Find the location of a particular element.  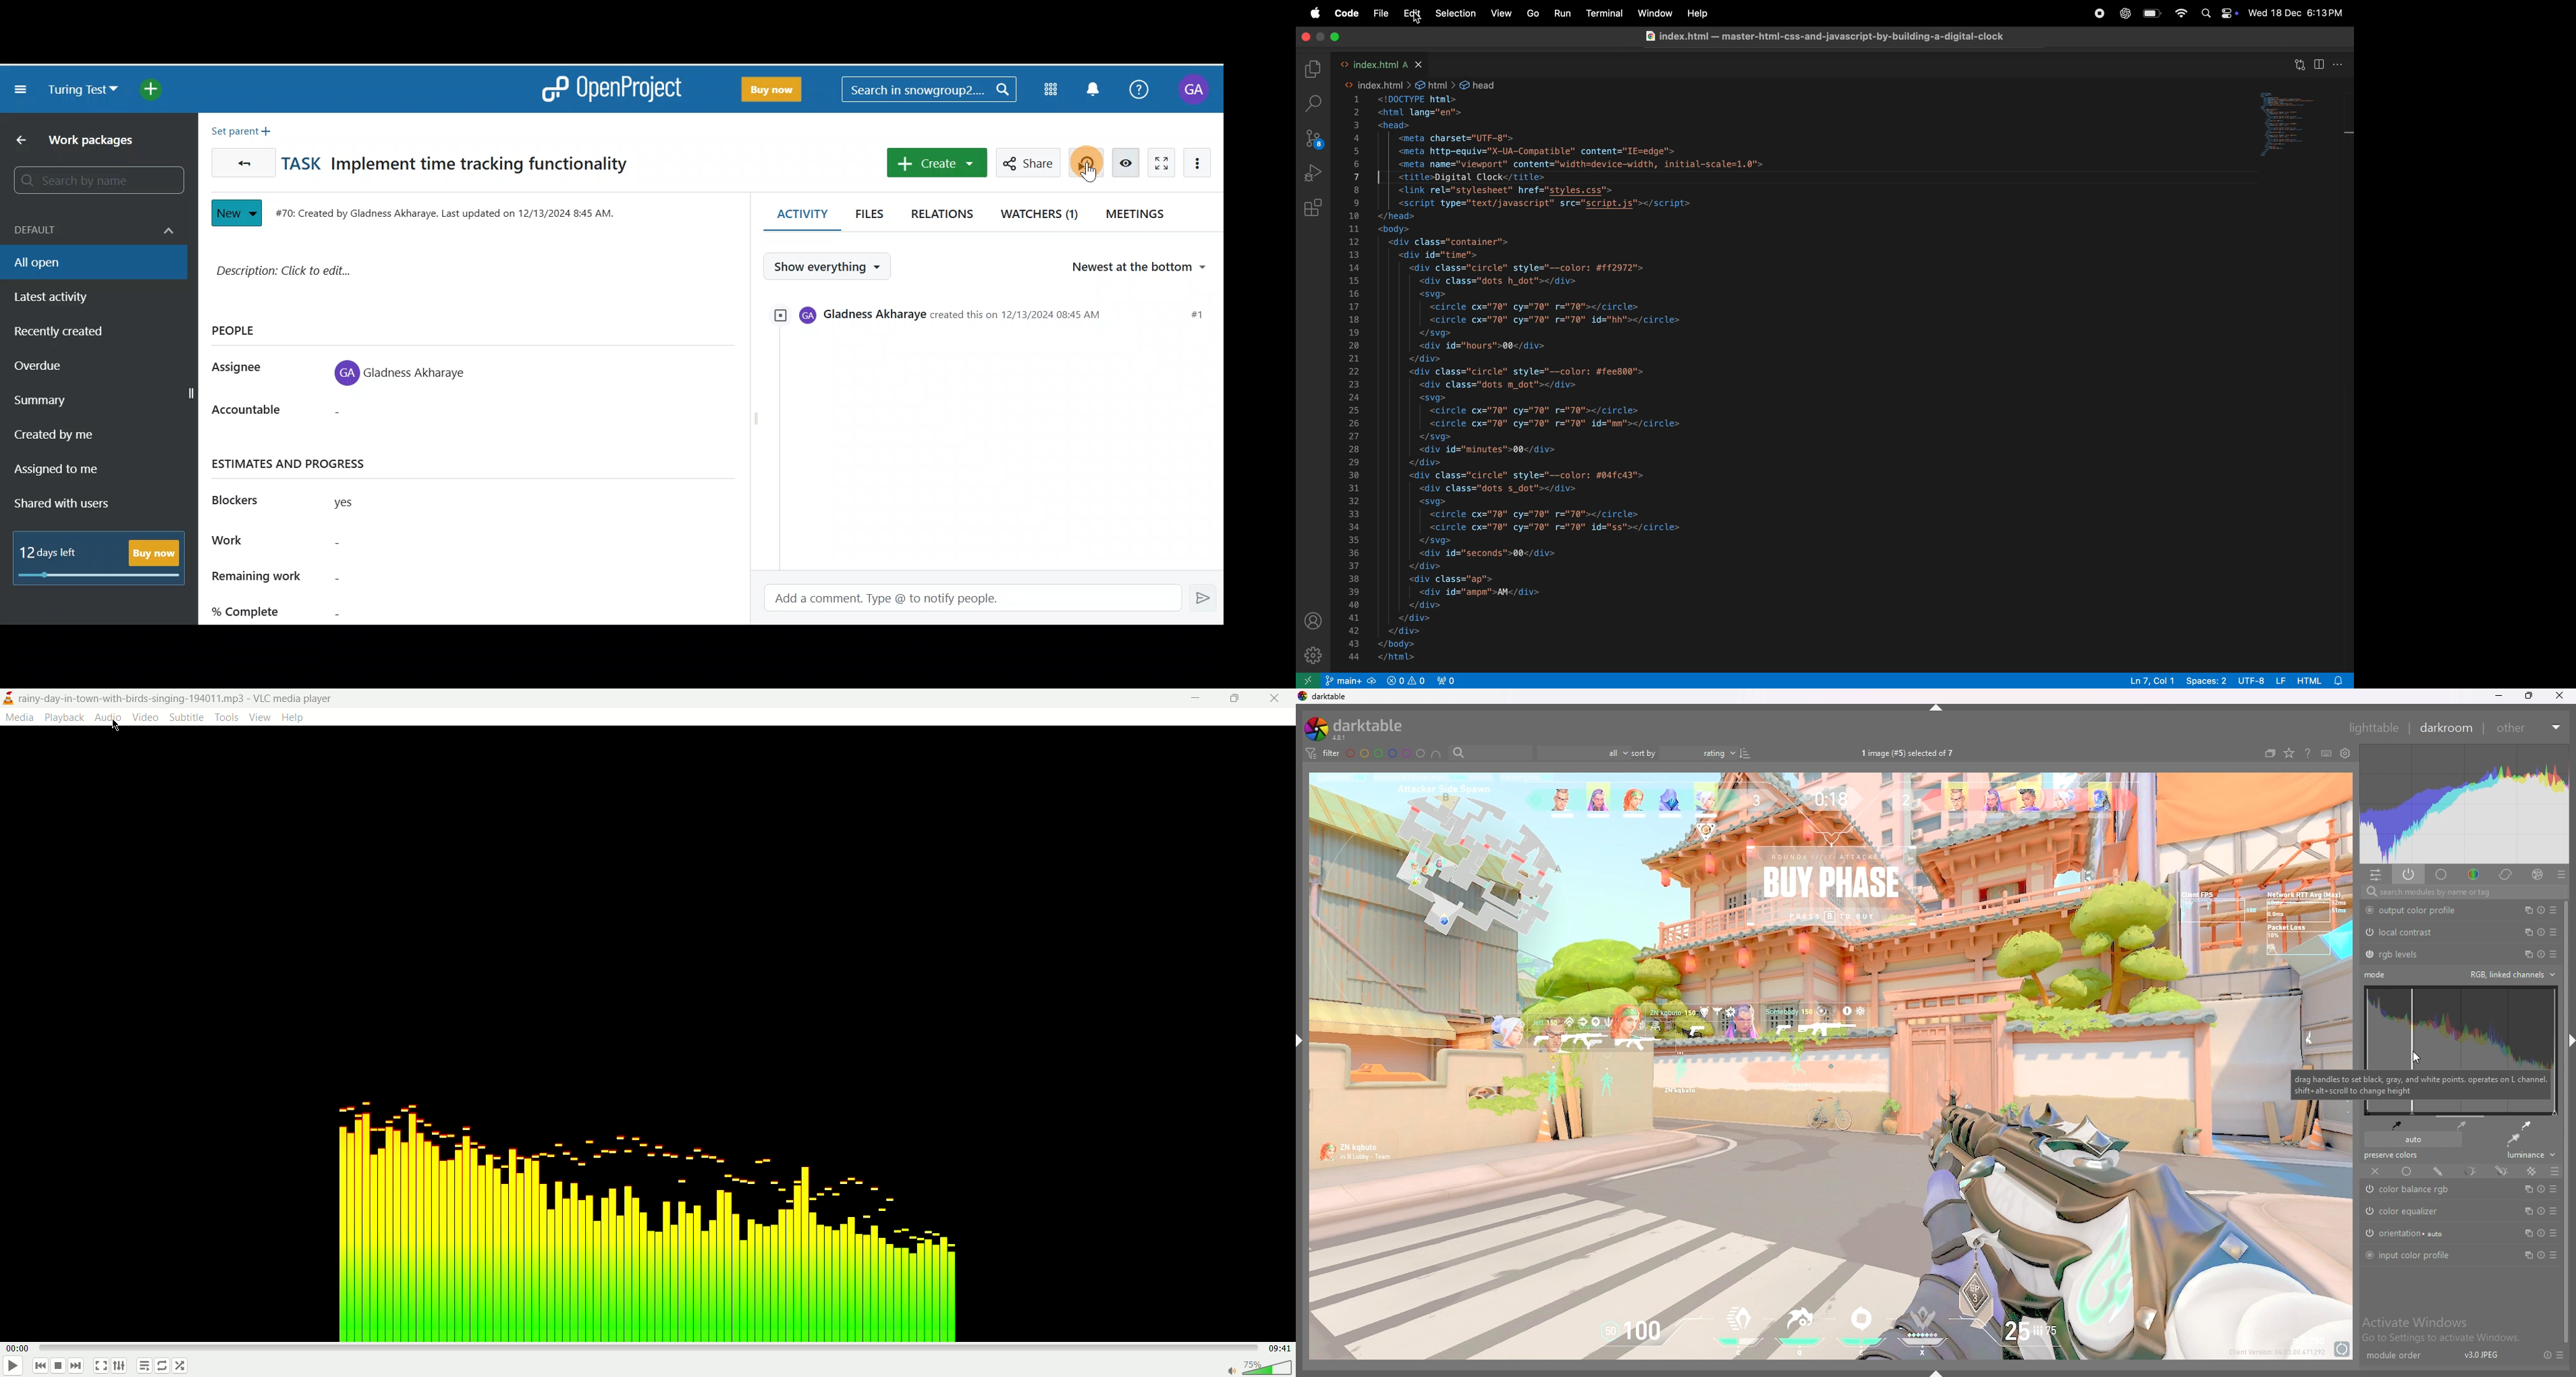

code window is located at coordinates (2296, 125).